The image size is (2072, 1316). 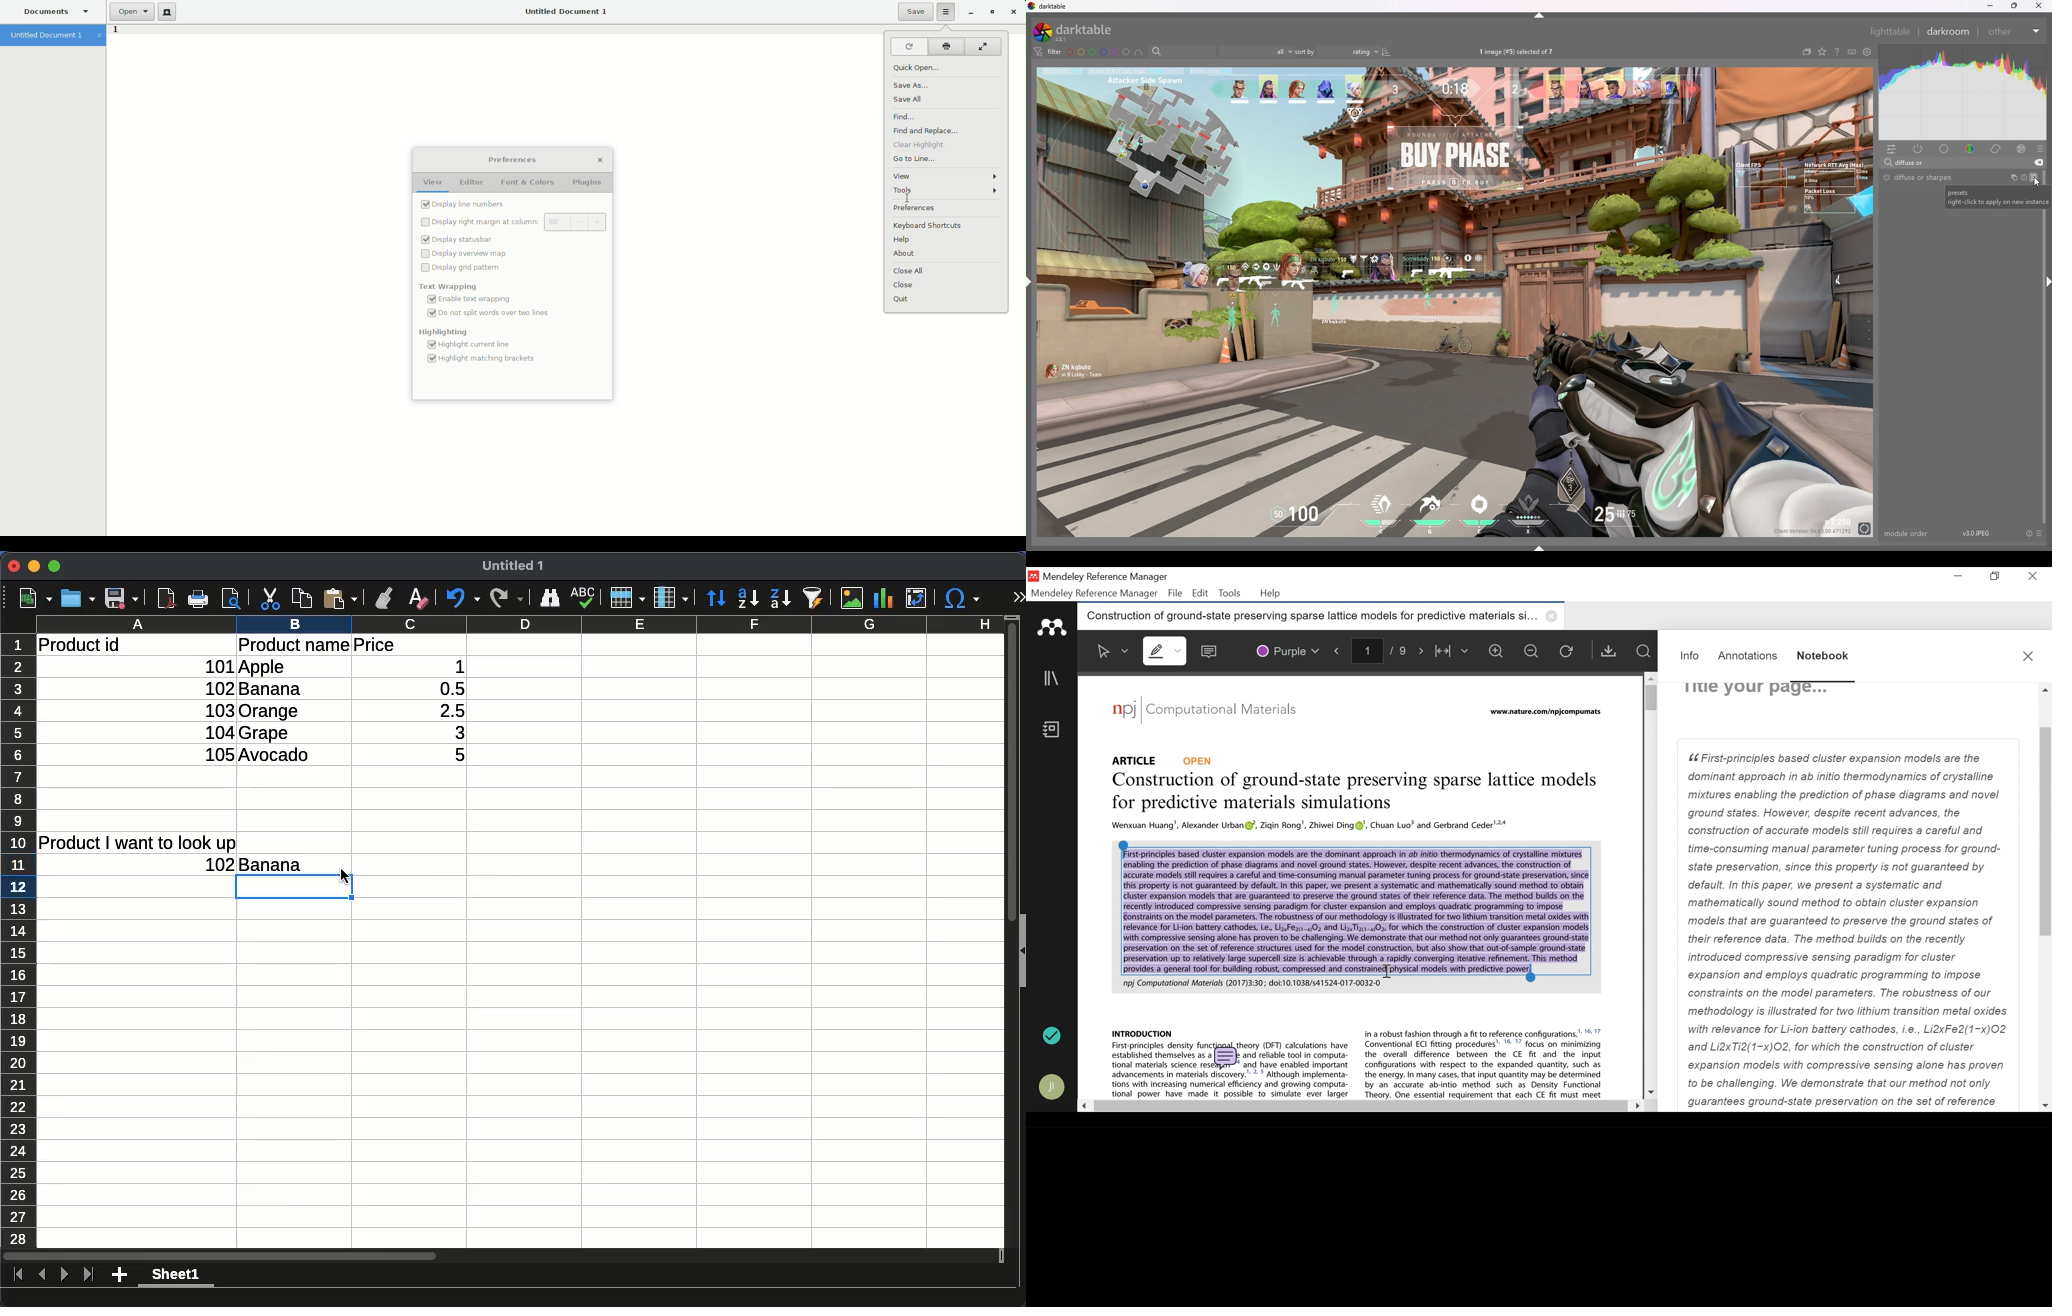 I want to click on Mendeley Reference Manager, so click(x=1095, y=594).